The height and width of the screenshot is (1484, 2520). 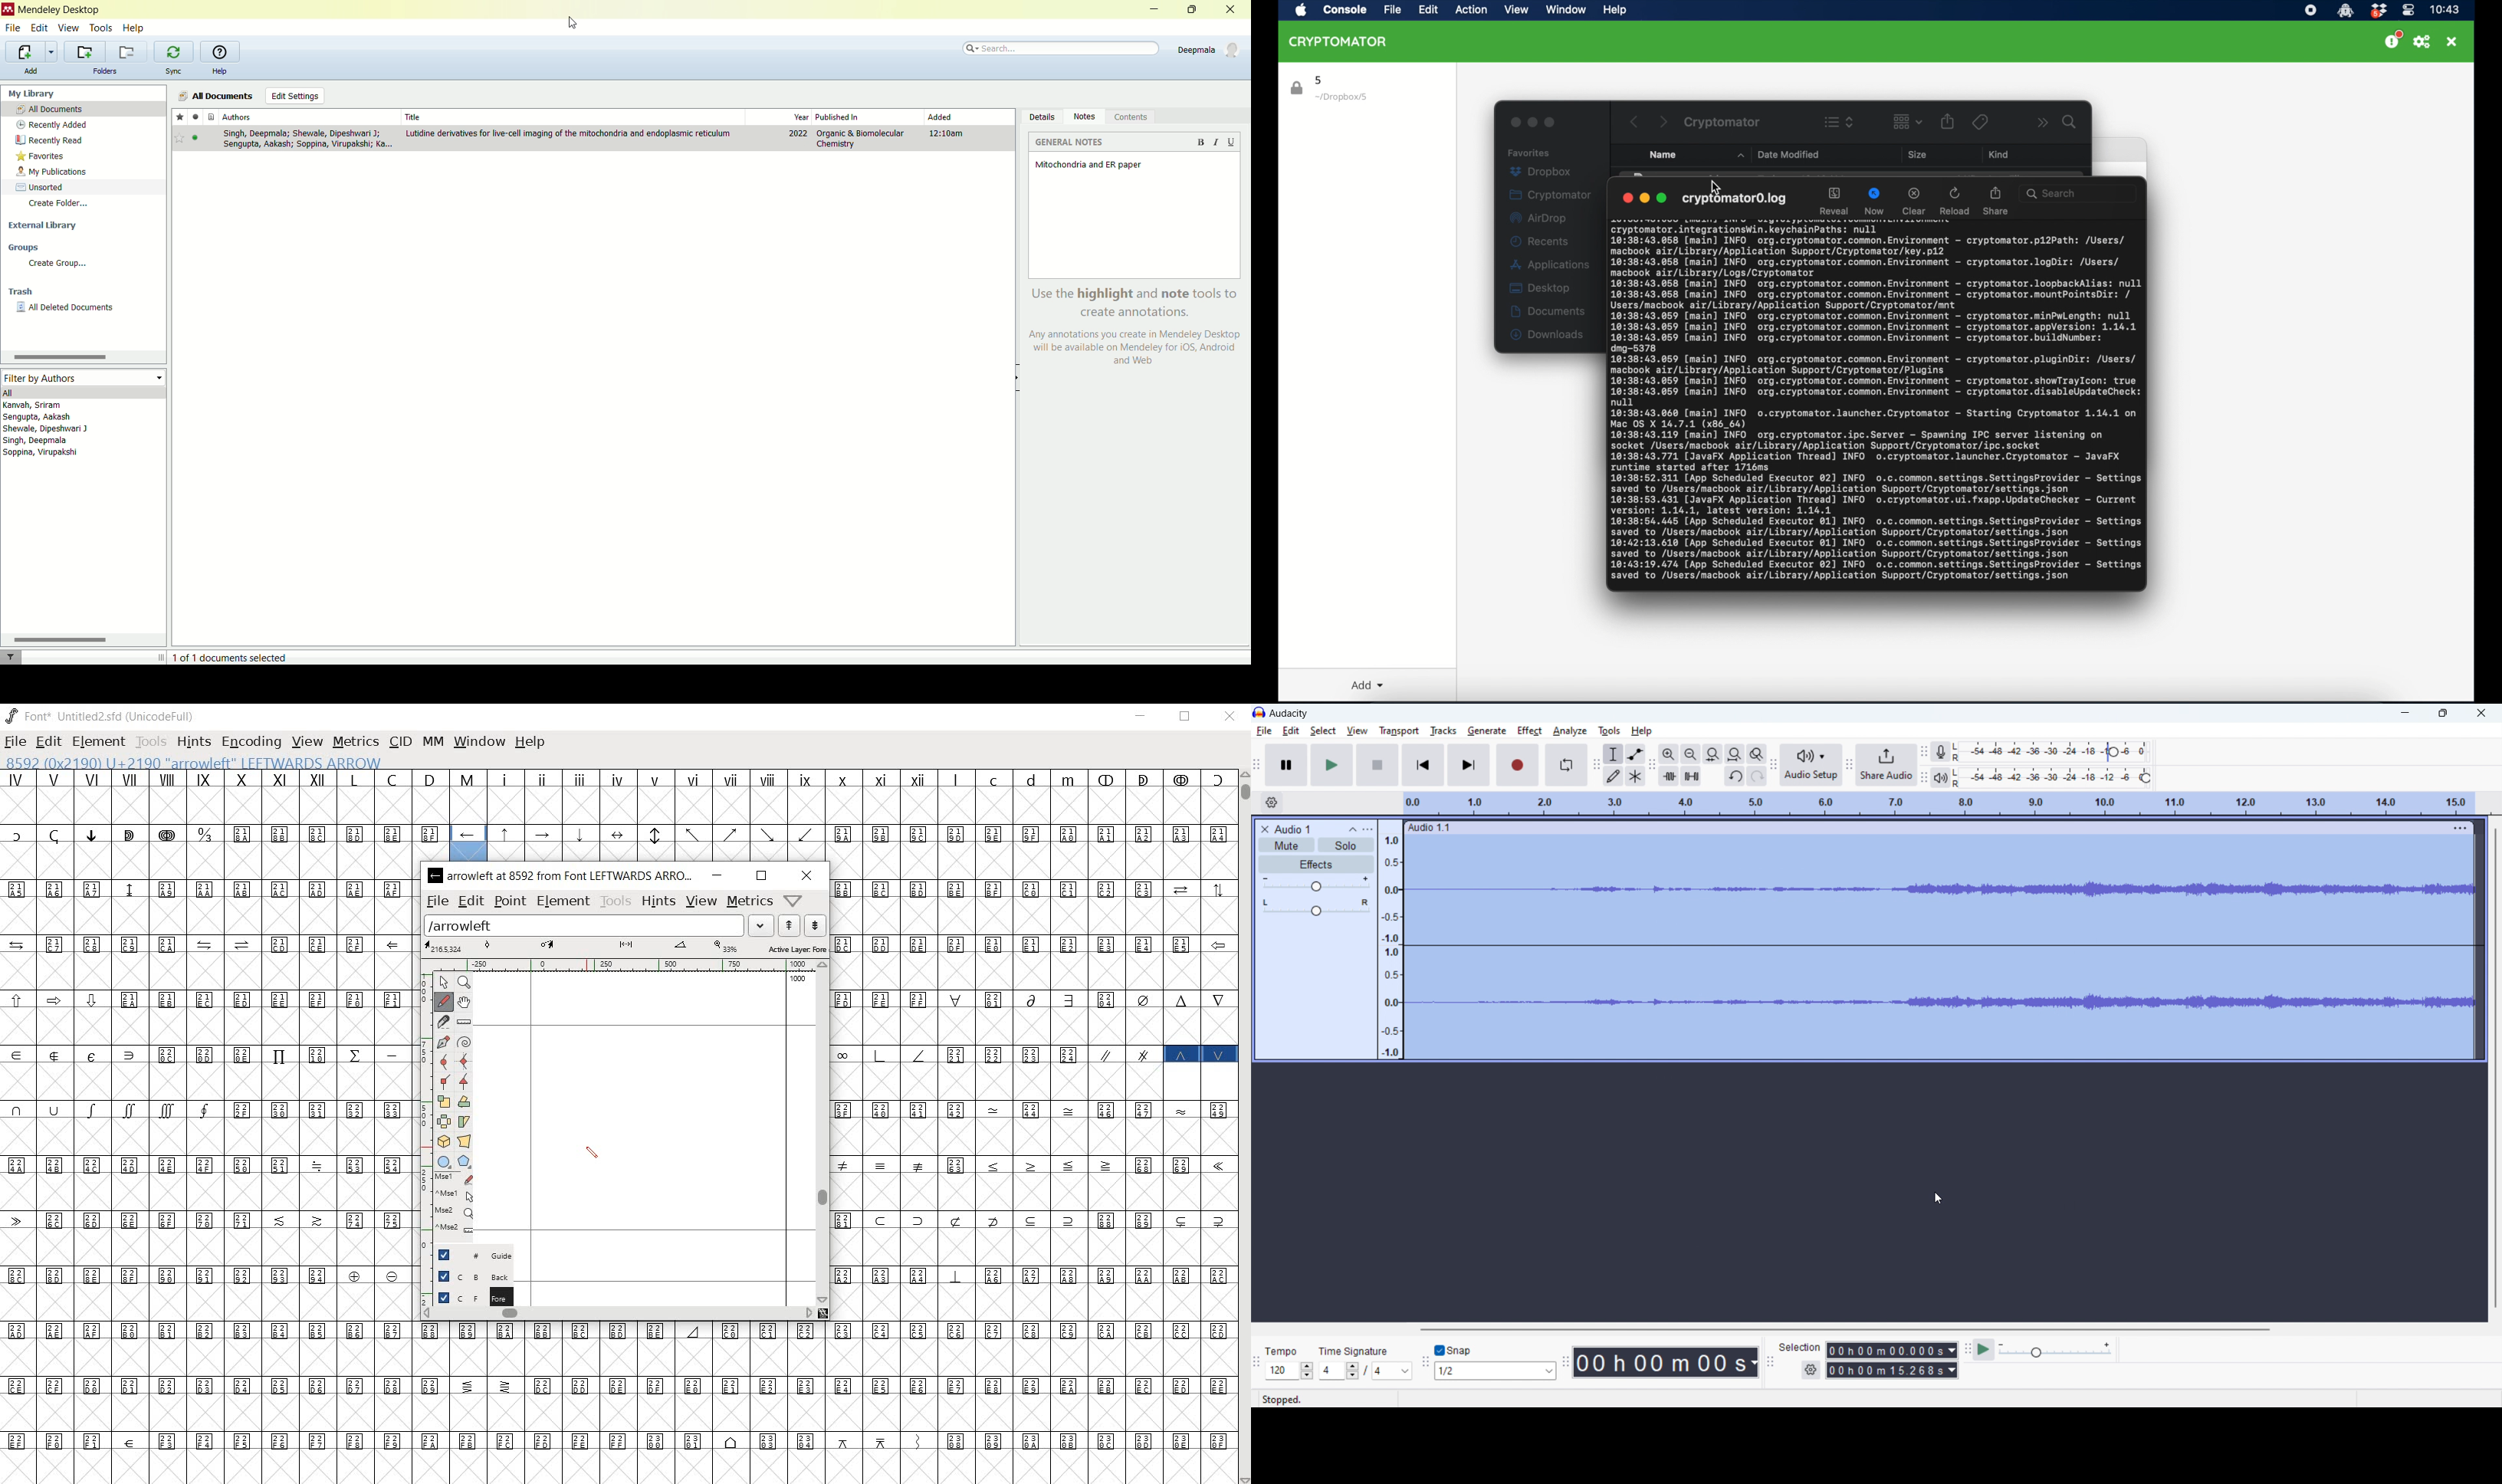 I want to click on back, so click(x=1634, y=122).